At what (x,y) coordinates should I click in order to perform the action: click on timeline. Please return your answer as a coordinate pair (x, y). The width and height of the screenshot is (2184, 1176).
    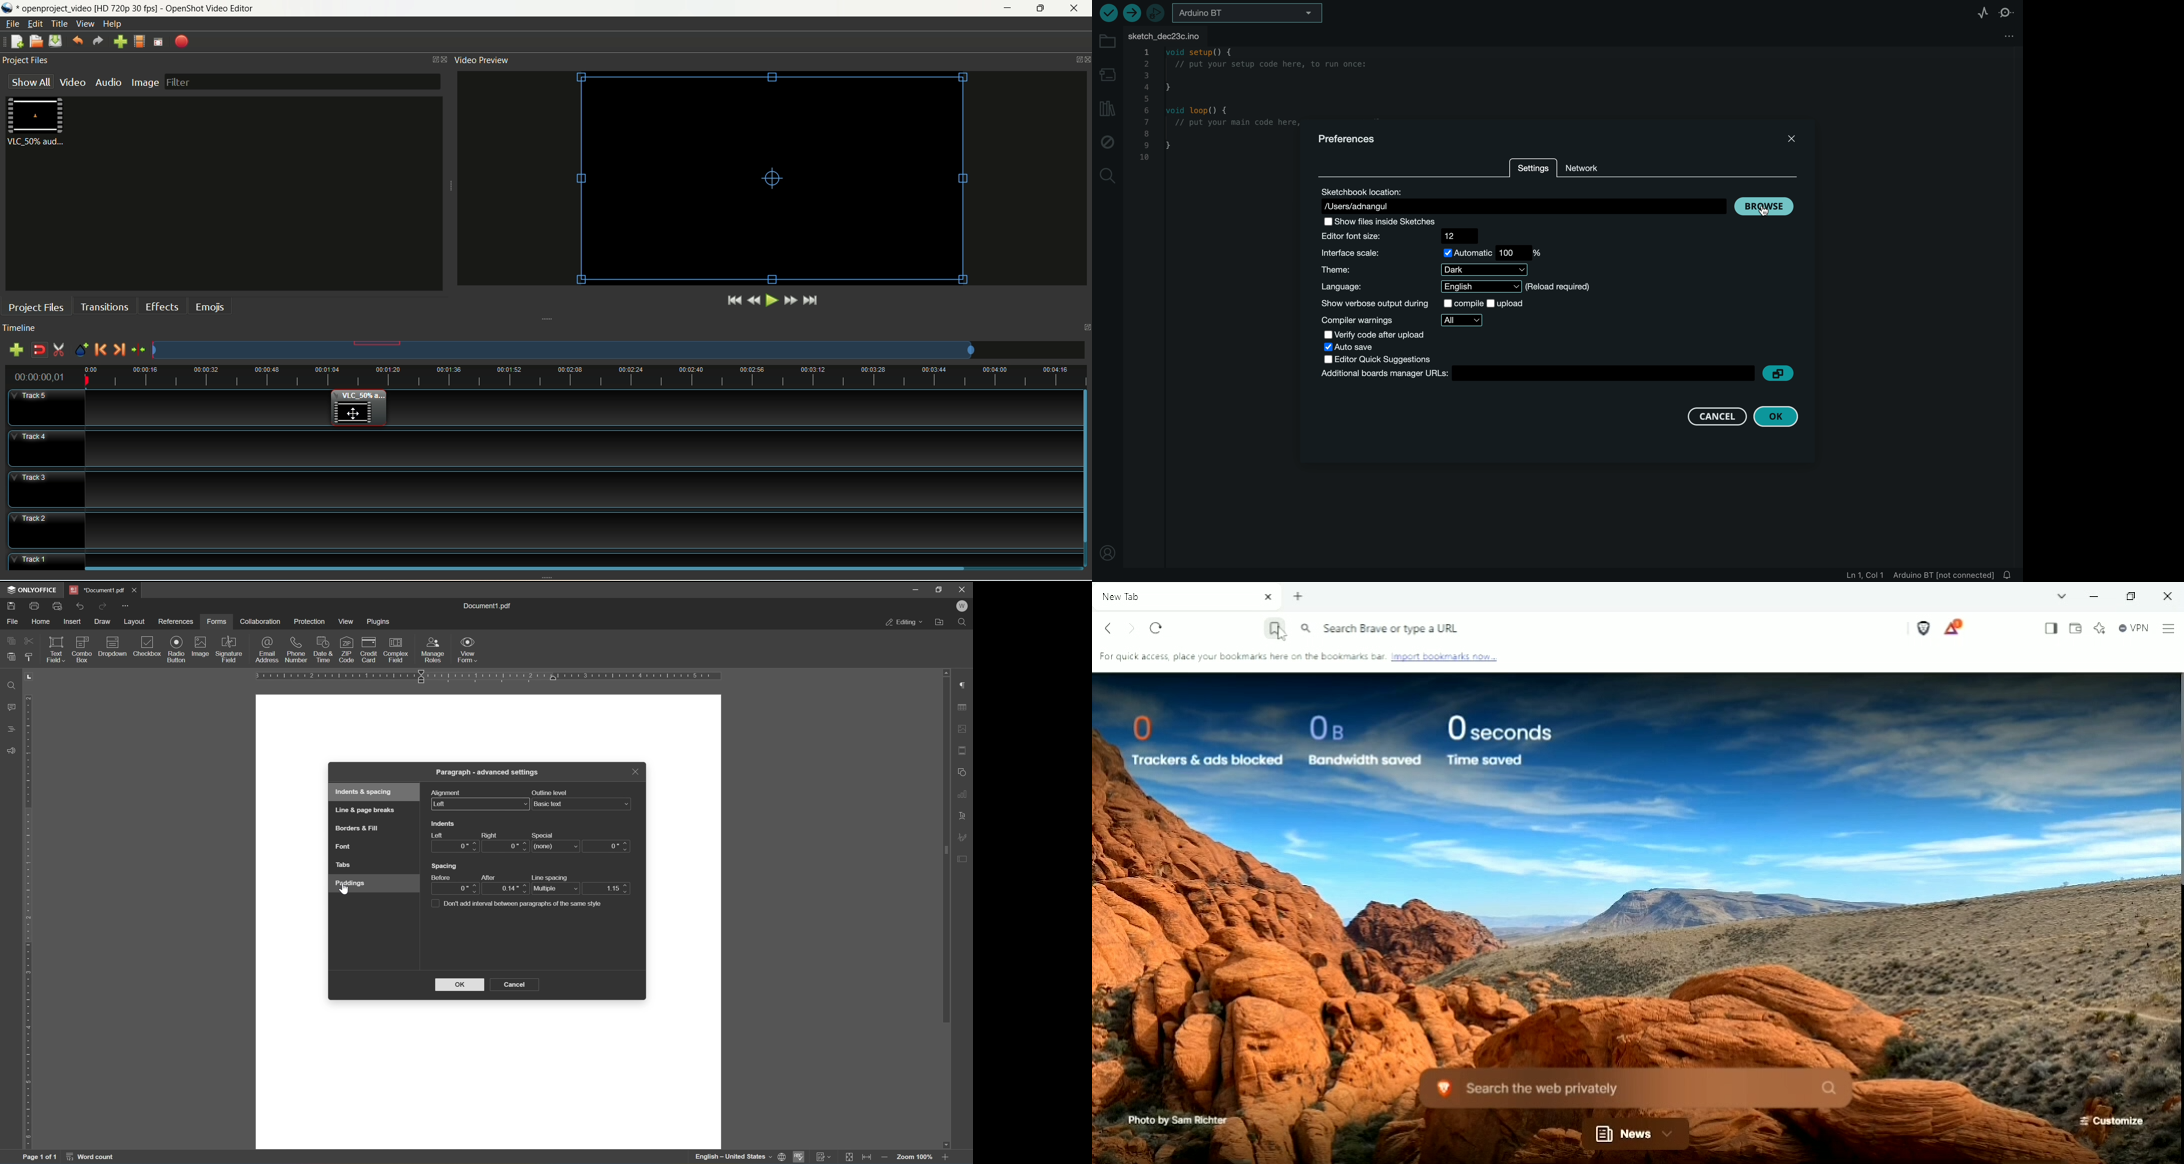
    Looking at the image, I should click on (22, 328).